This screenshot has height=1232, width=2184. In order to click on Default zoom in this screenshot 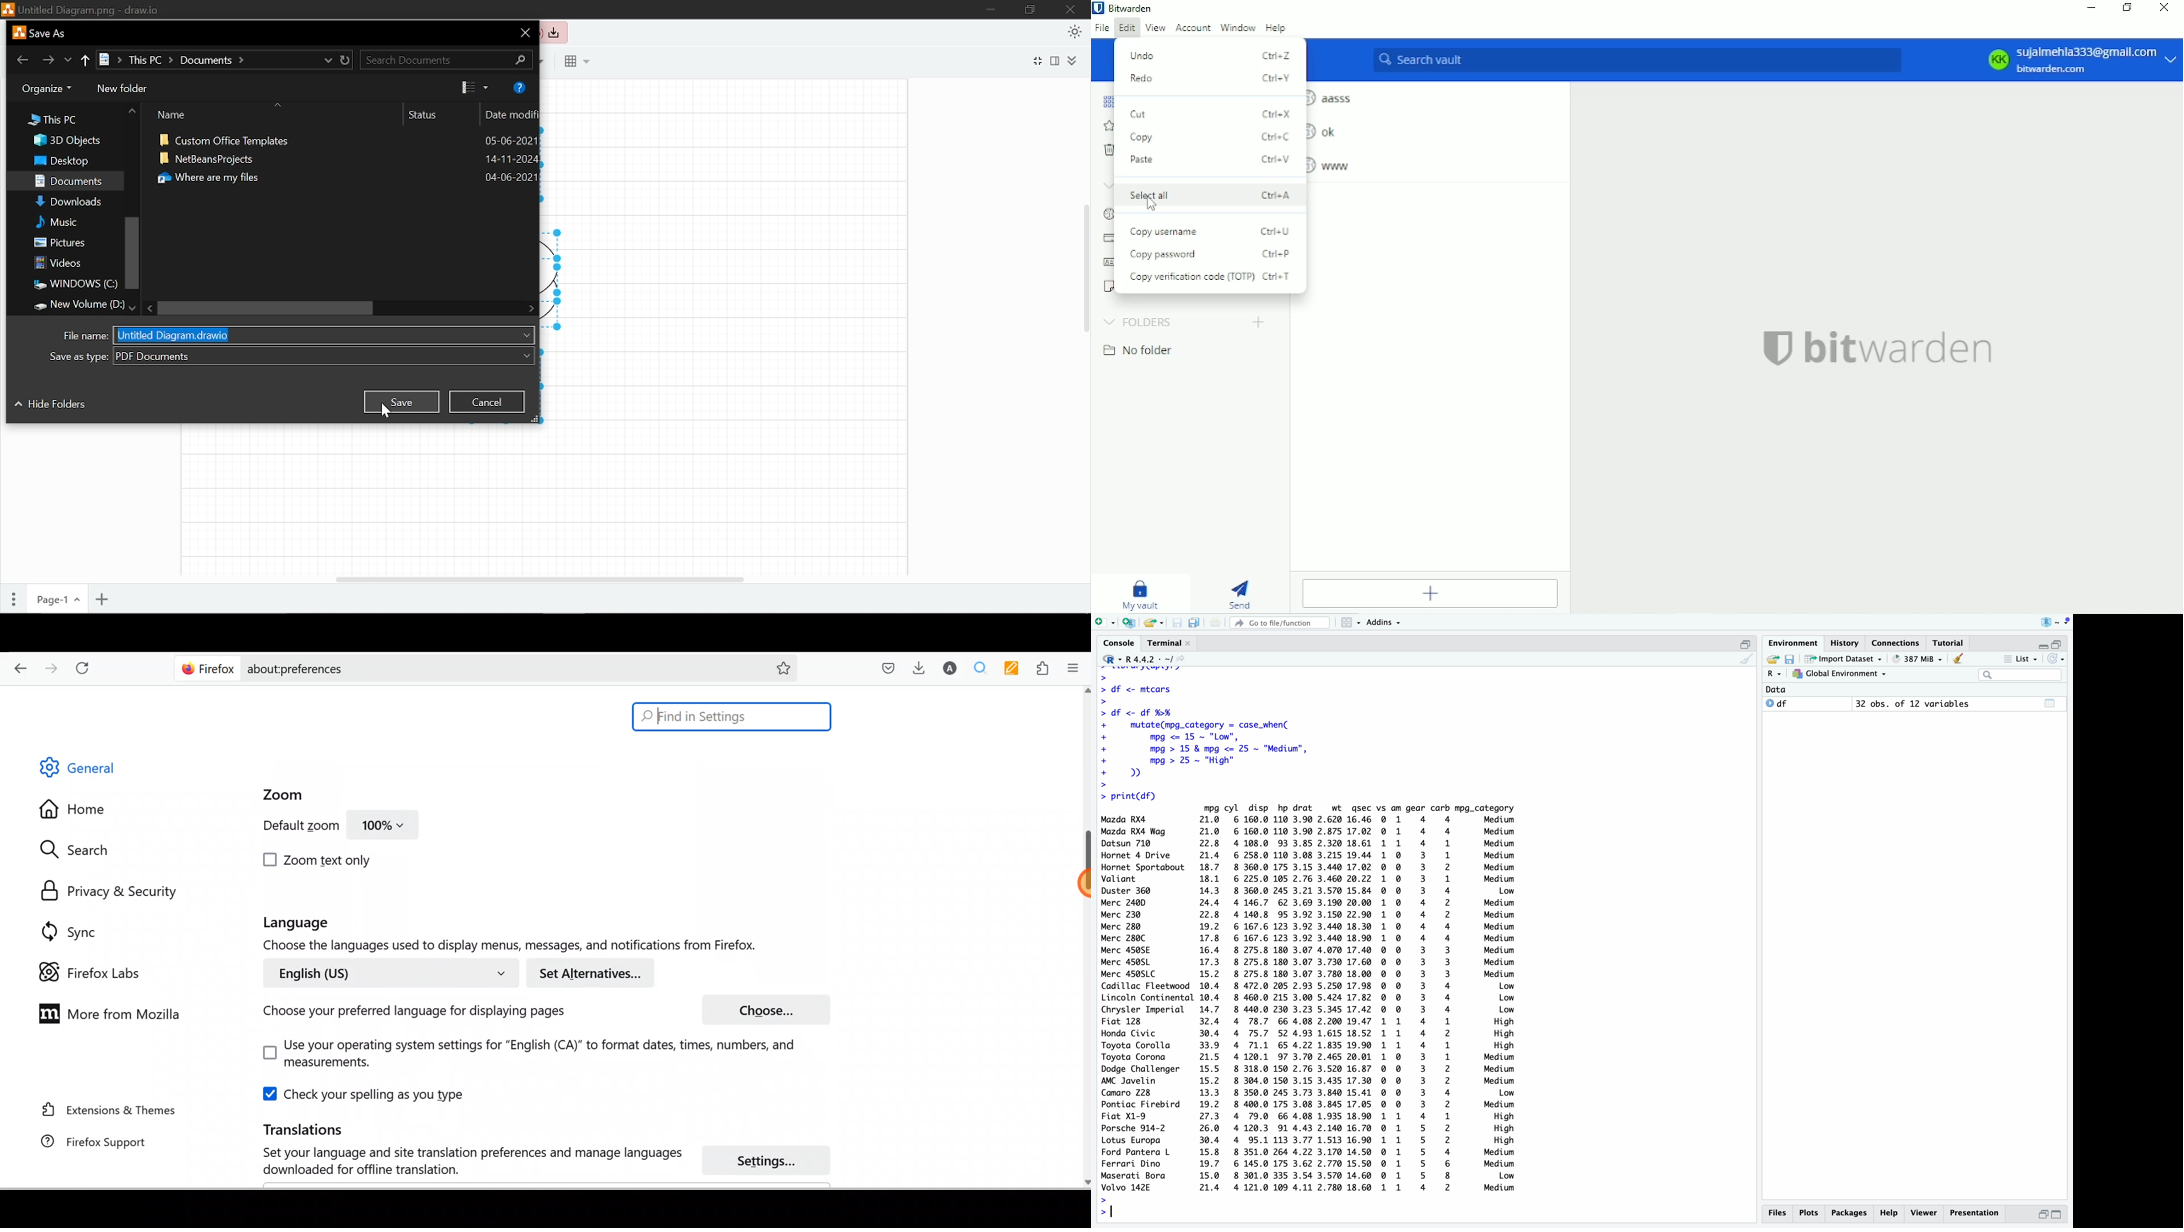, I will do `click(292, 828)`.